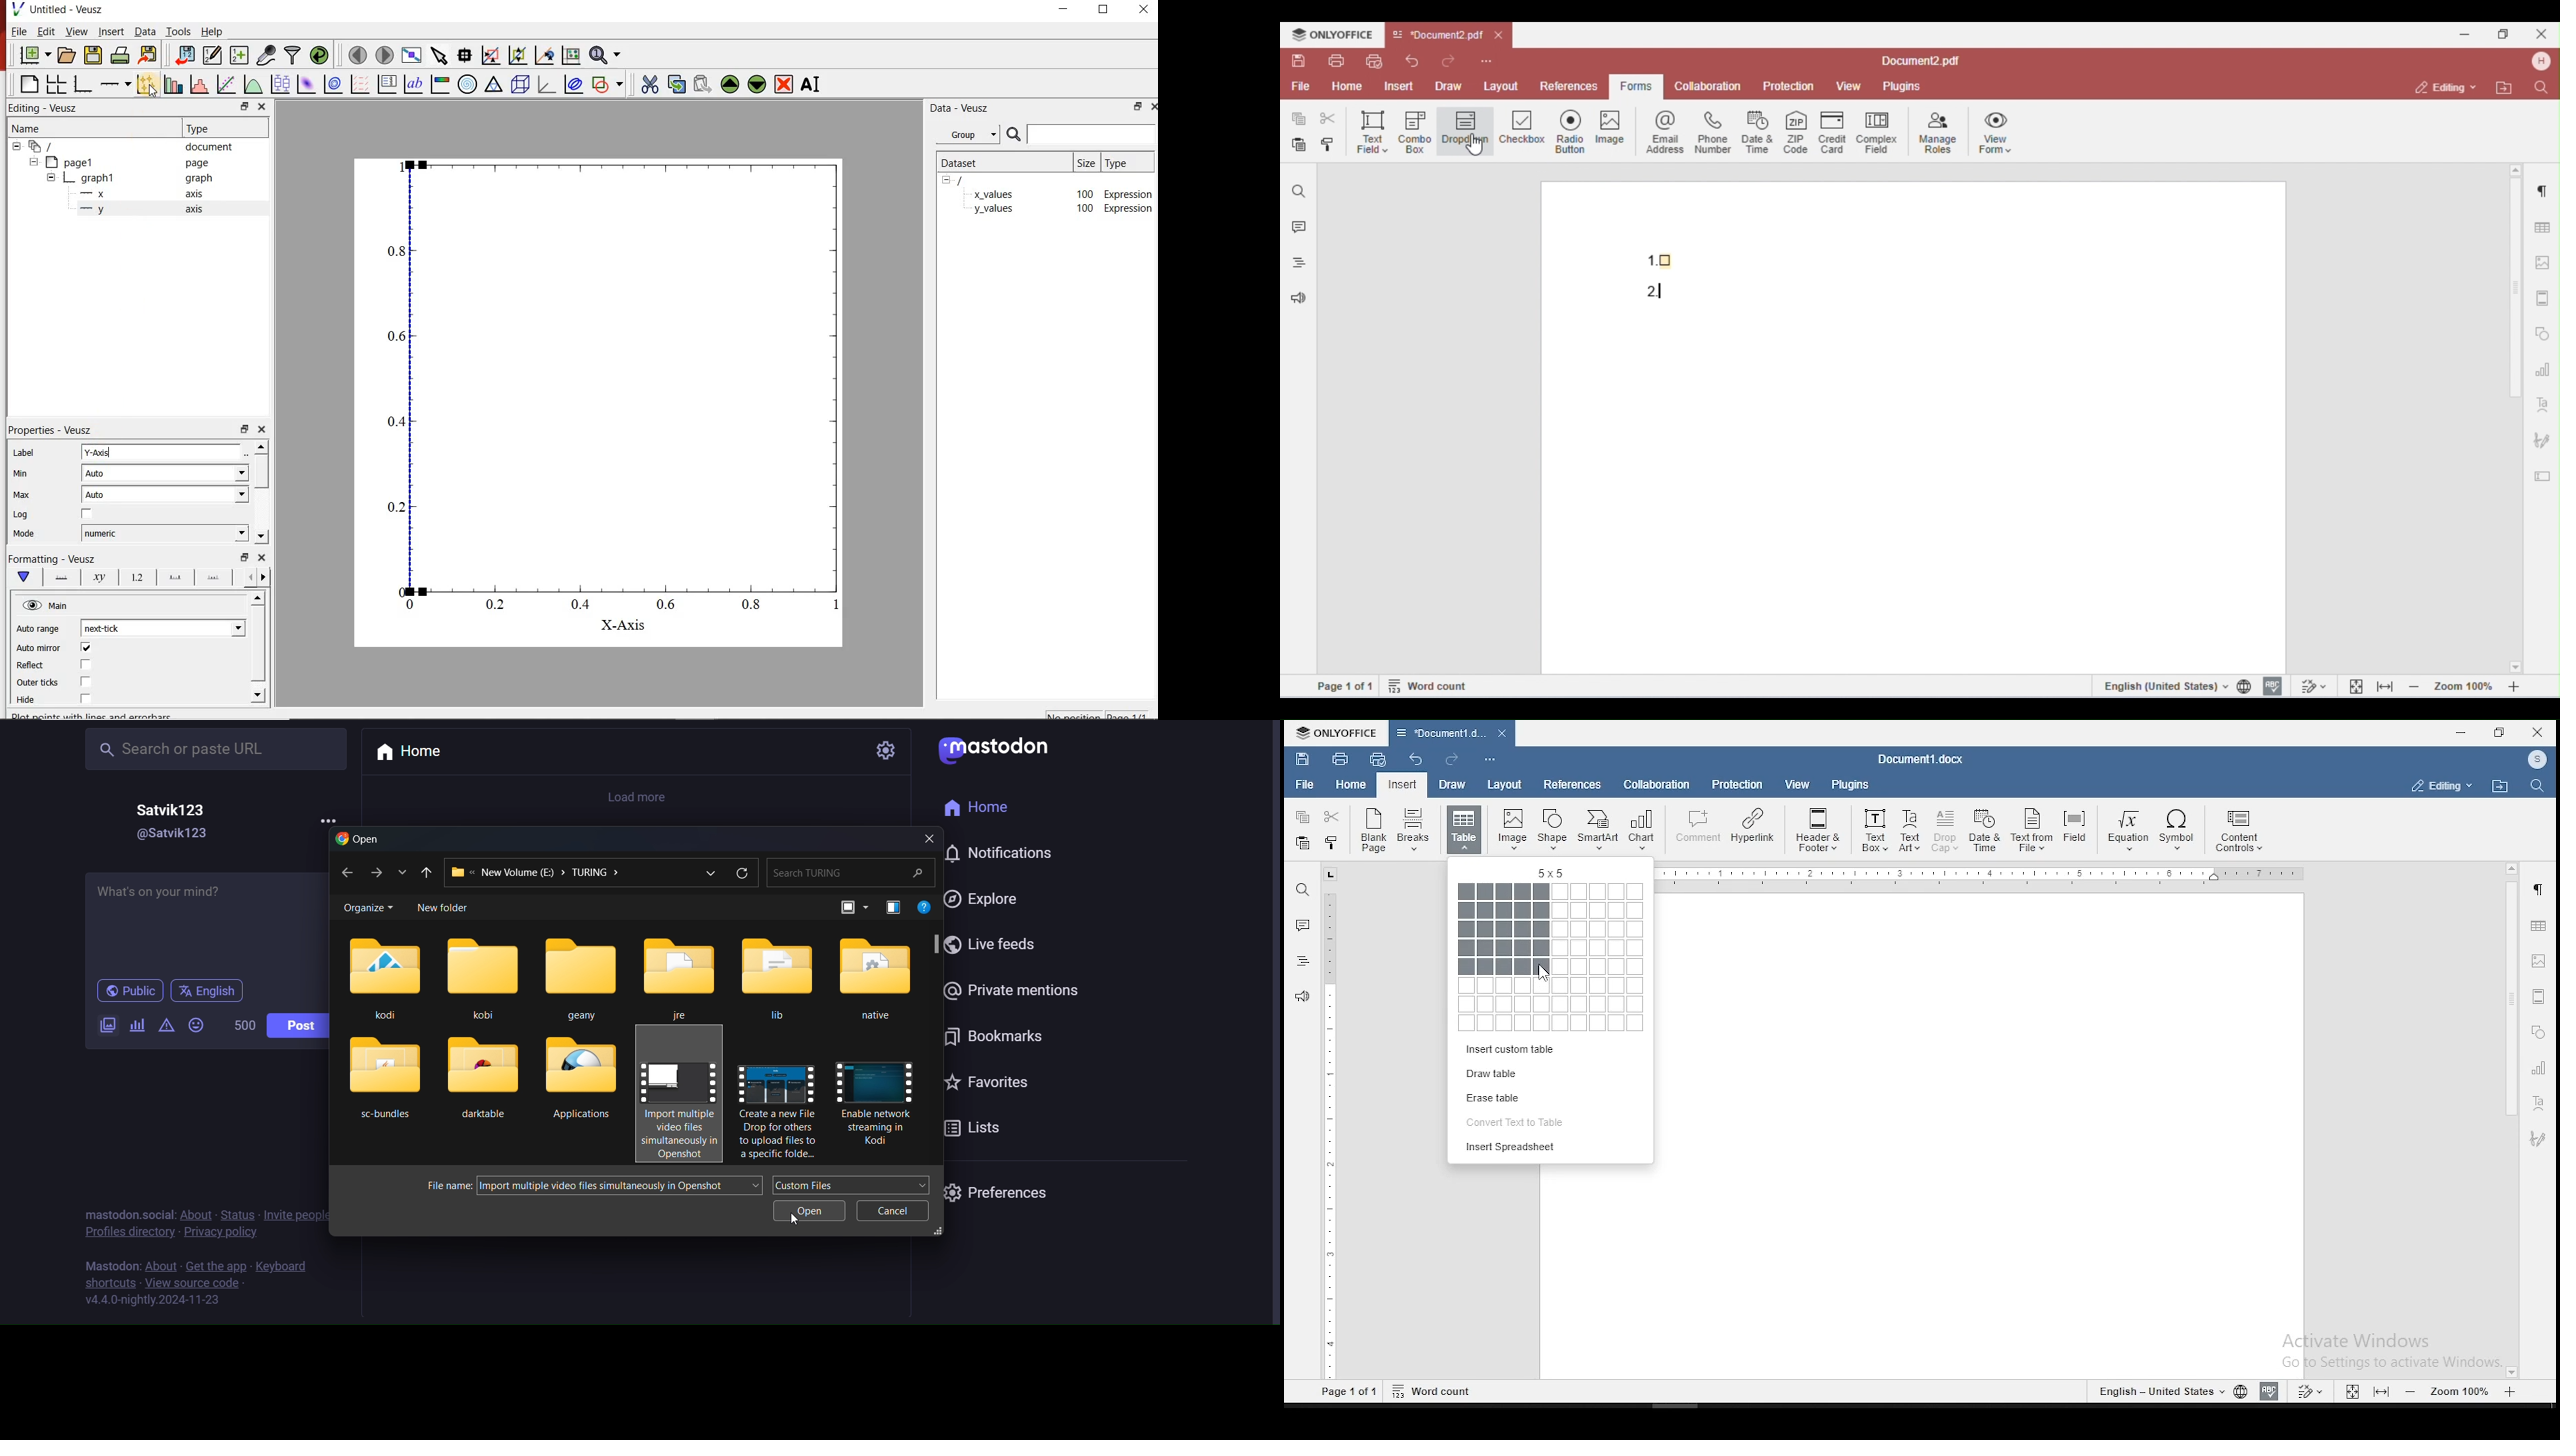 The width and height of the screenshot is (2576, 1456). Describe the element at coordinates (812, 86) in the screenshot. I see `rename the selected widget` at that location.